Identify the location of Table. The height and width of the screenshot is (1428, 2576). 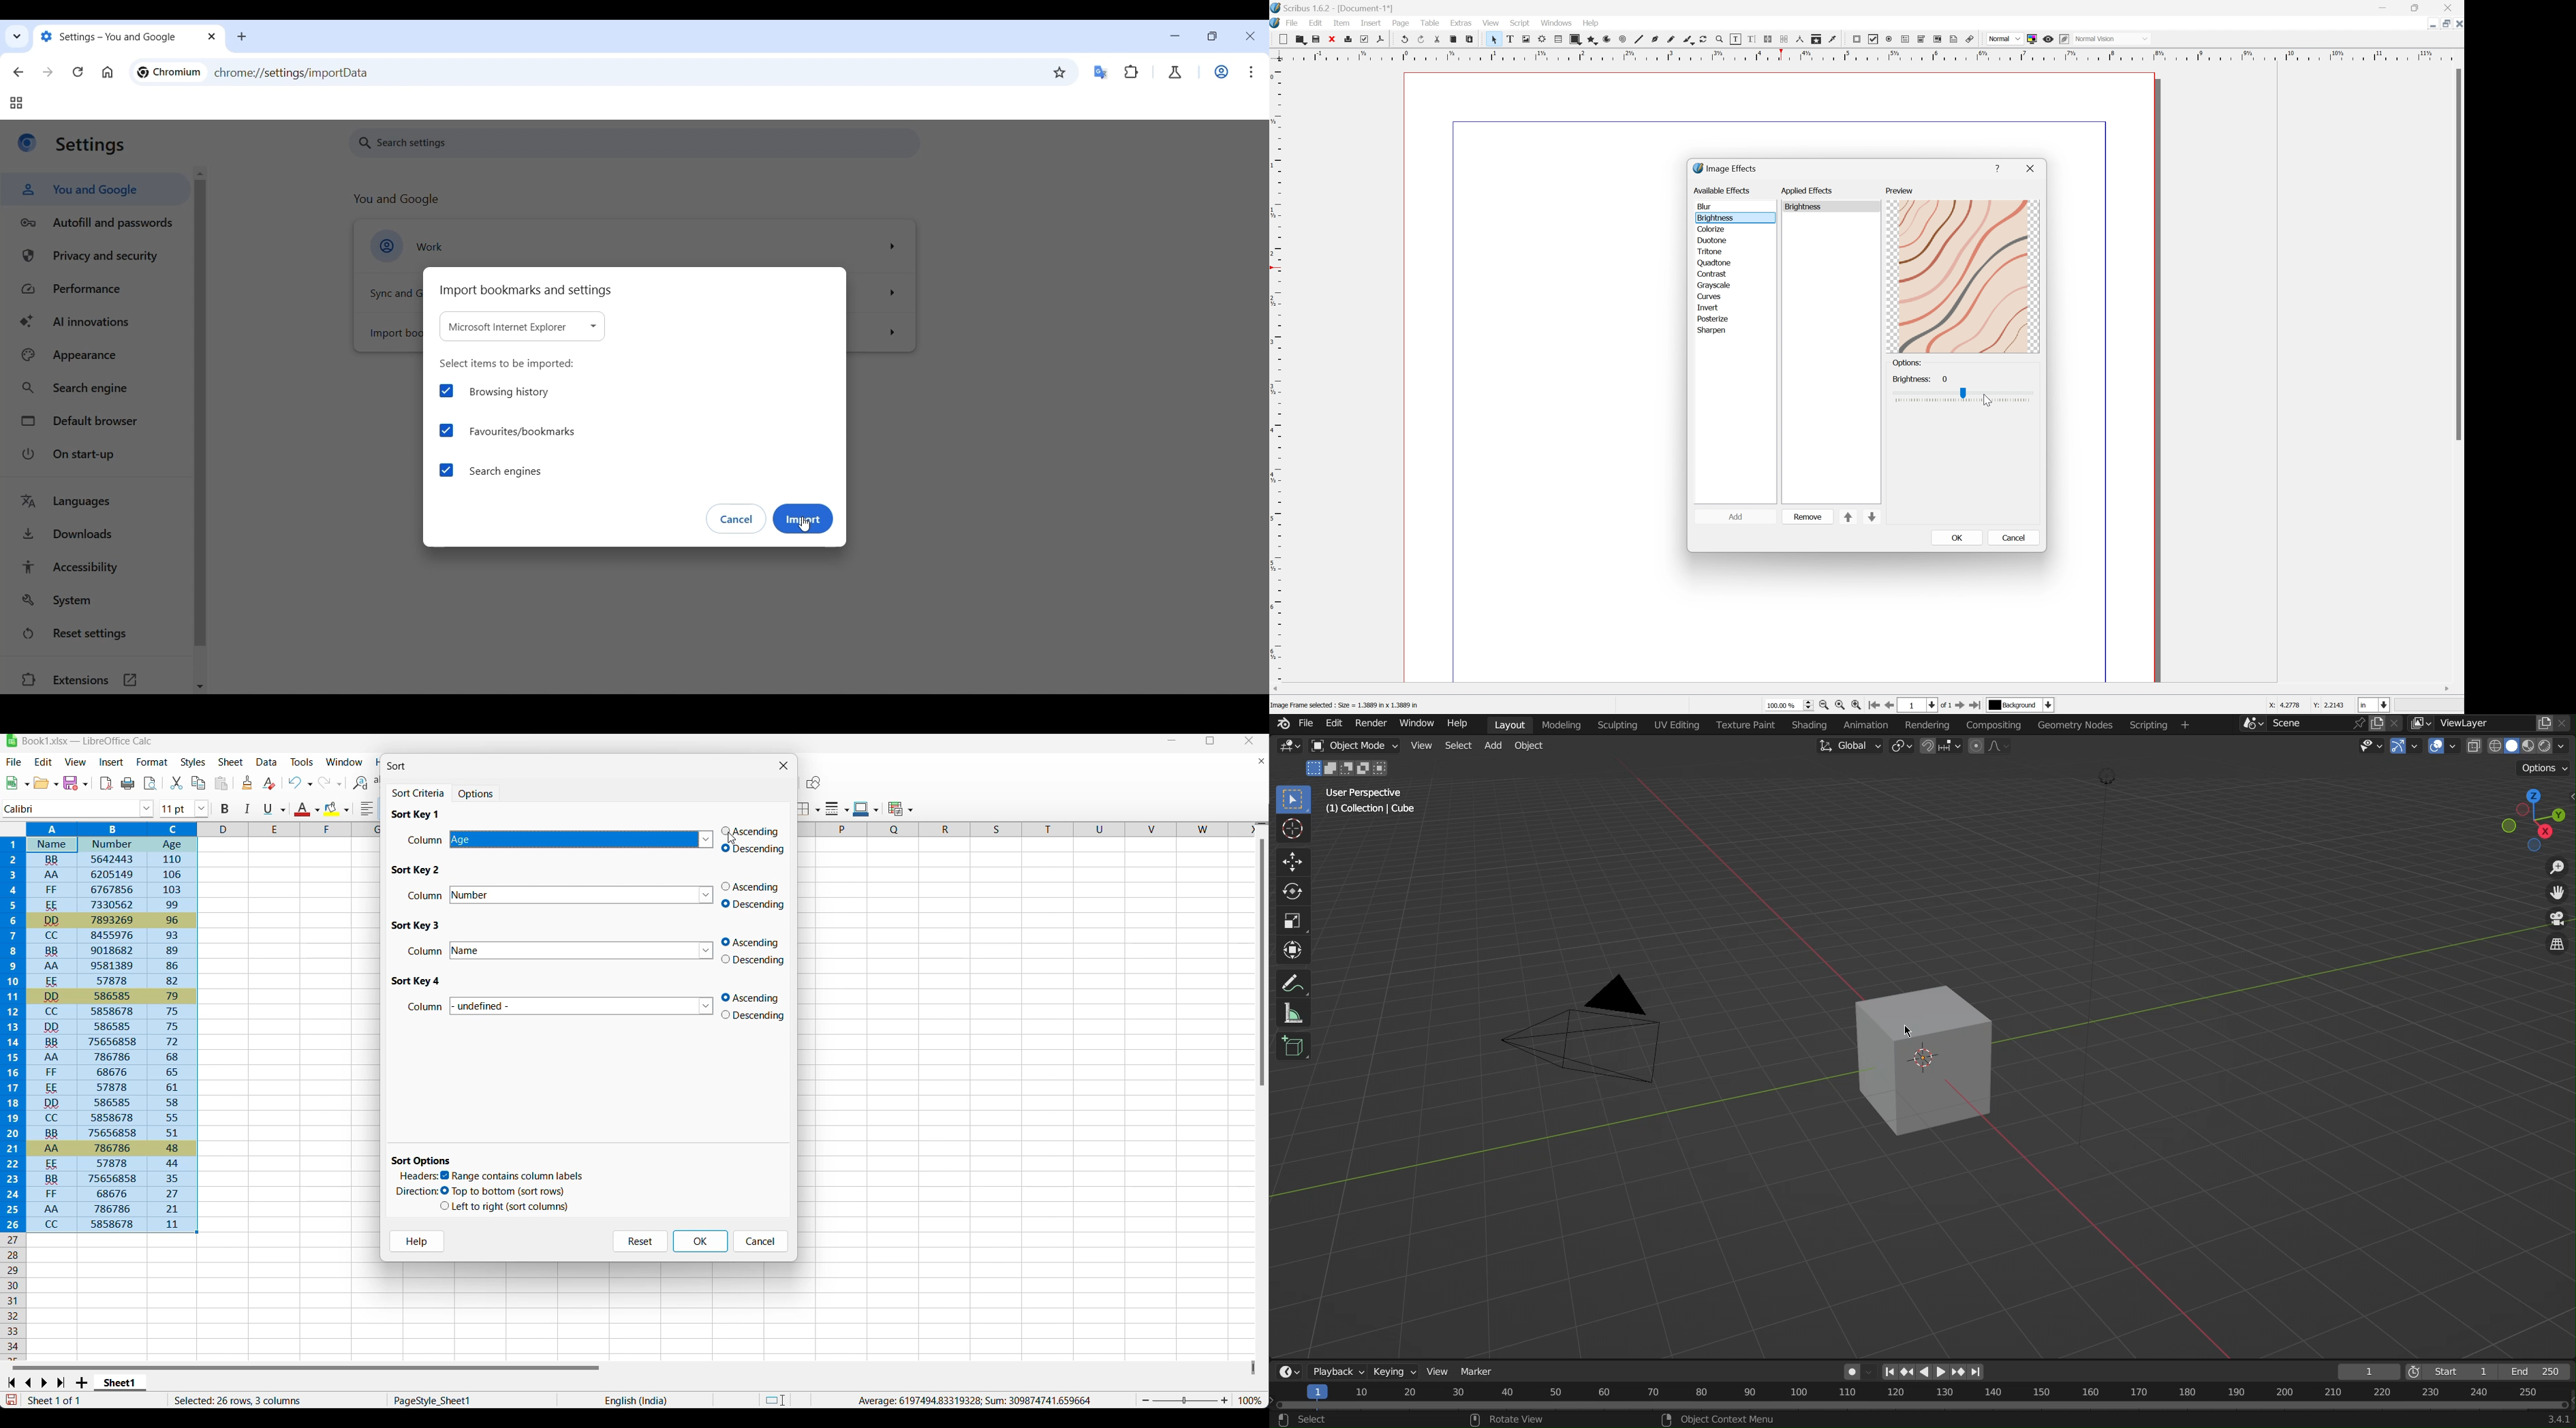
(1559, 39).